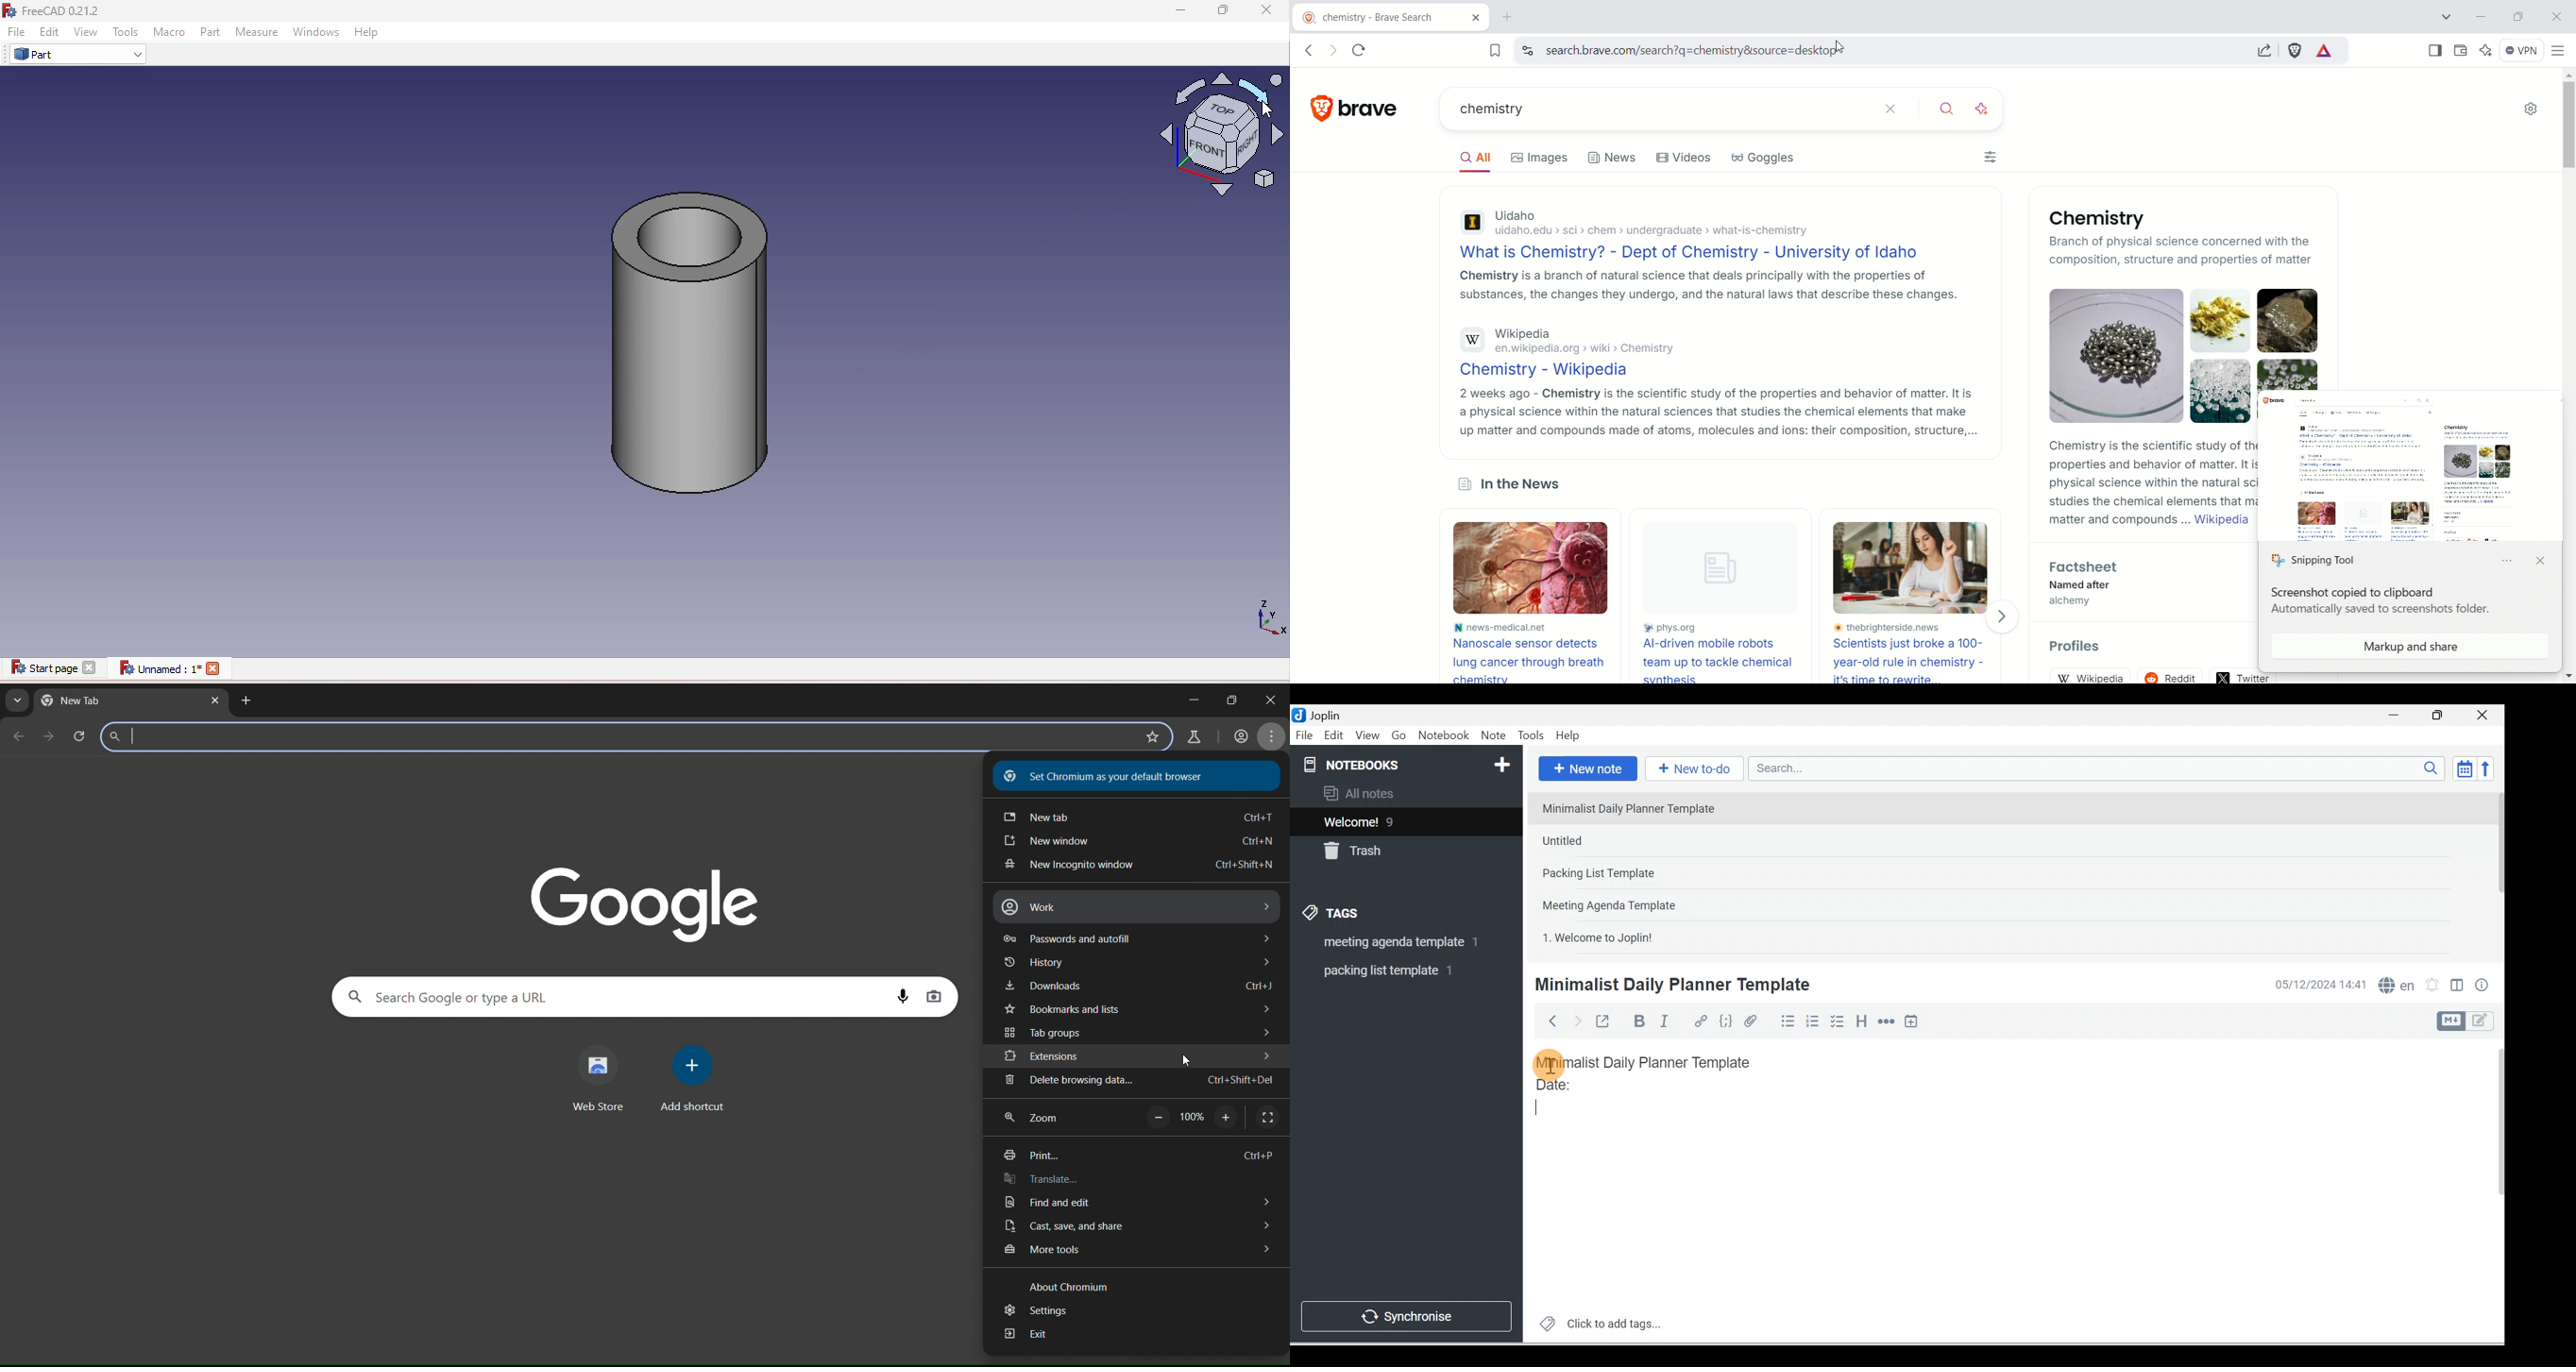  What do you see at coordinates (1836, 1021) in the screenshot?
I see `Checkbox` at bounding box center [1836, 1021].